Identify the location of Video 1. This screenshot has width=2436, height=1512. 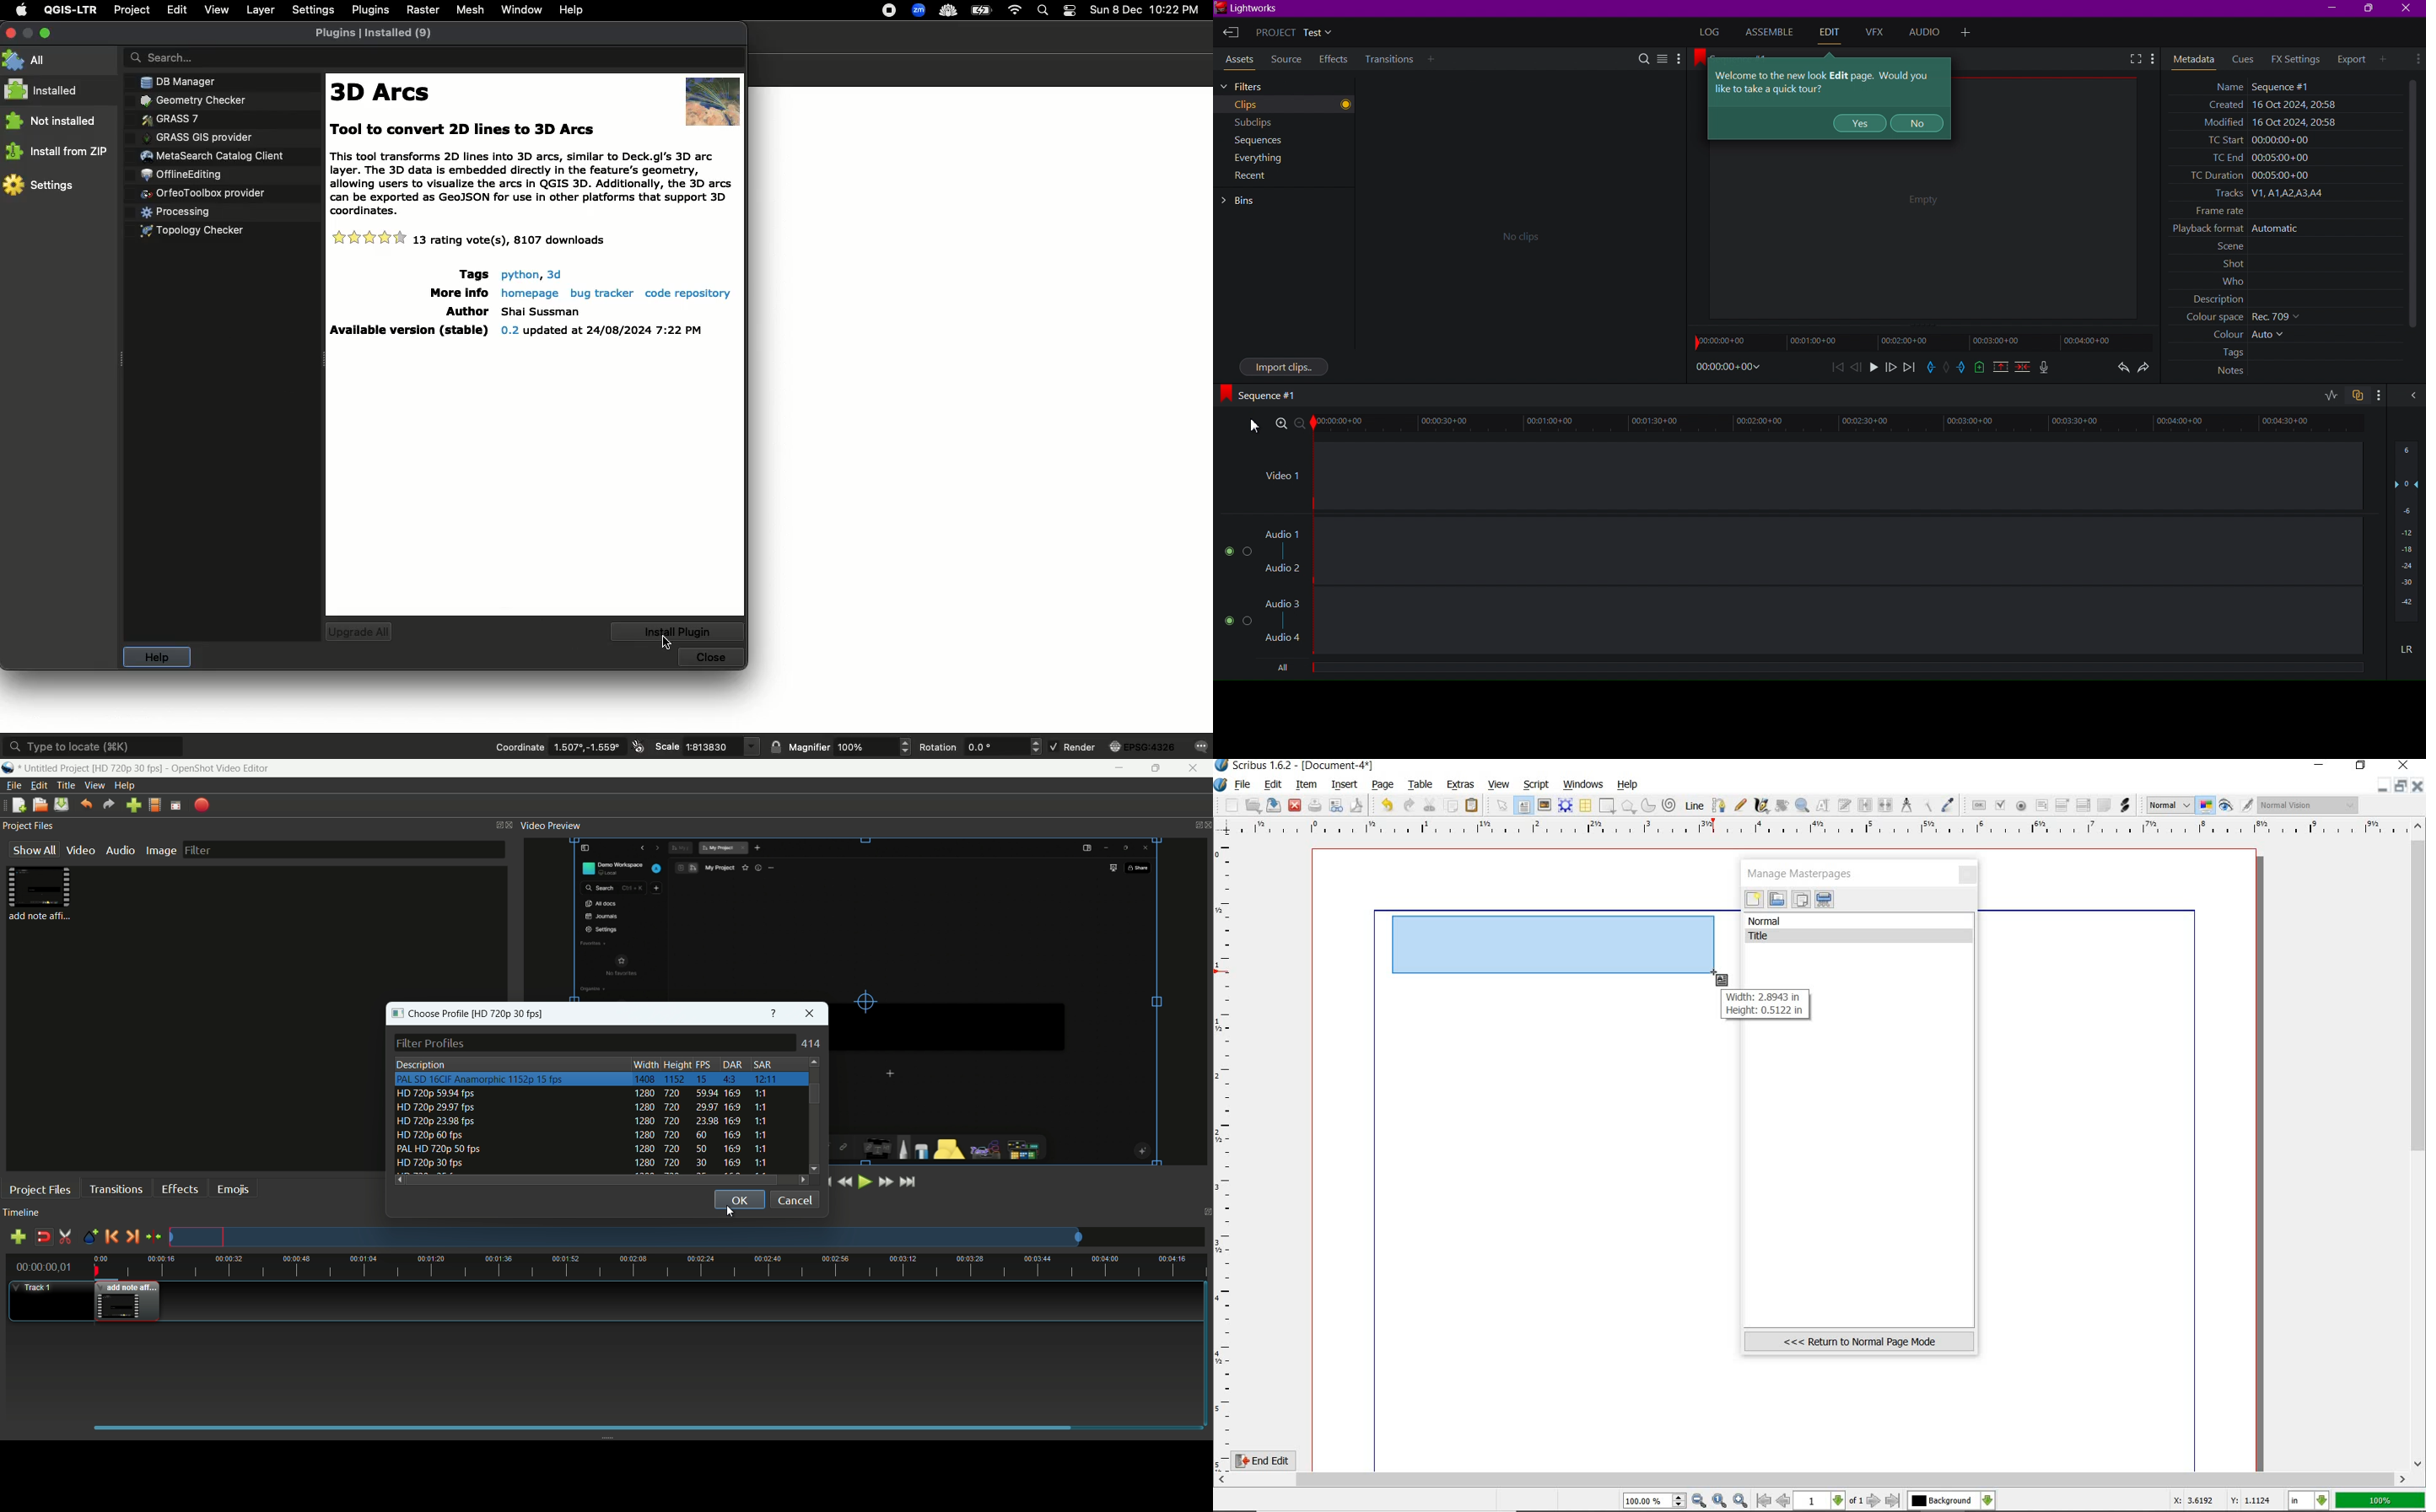
(1283, 477).